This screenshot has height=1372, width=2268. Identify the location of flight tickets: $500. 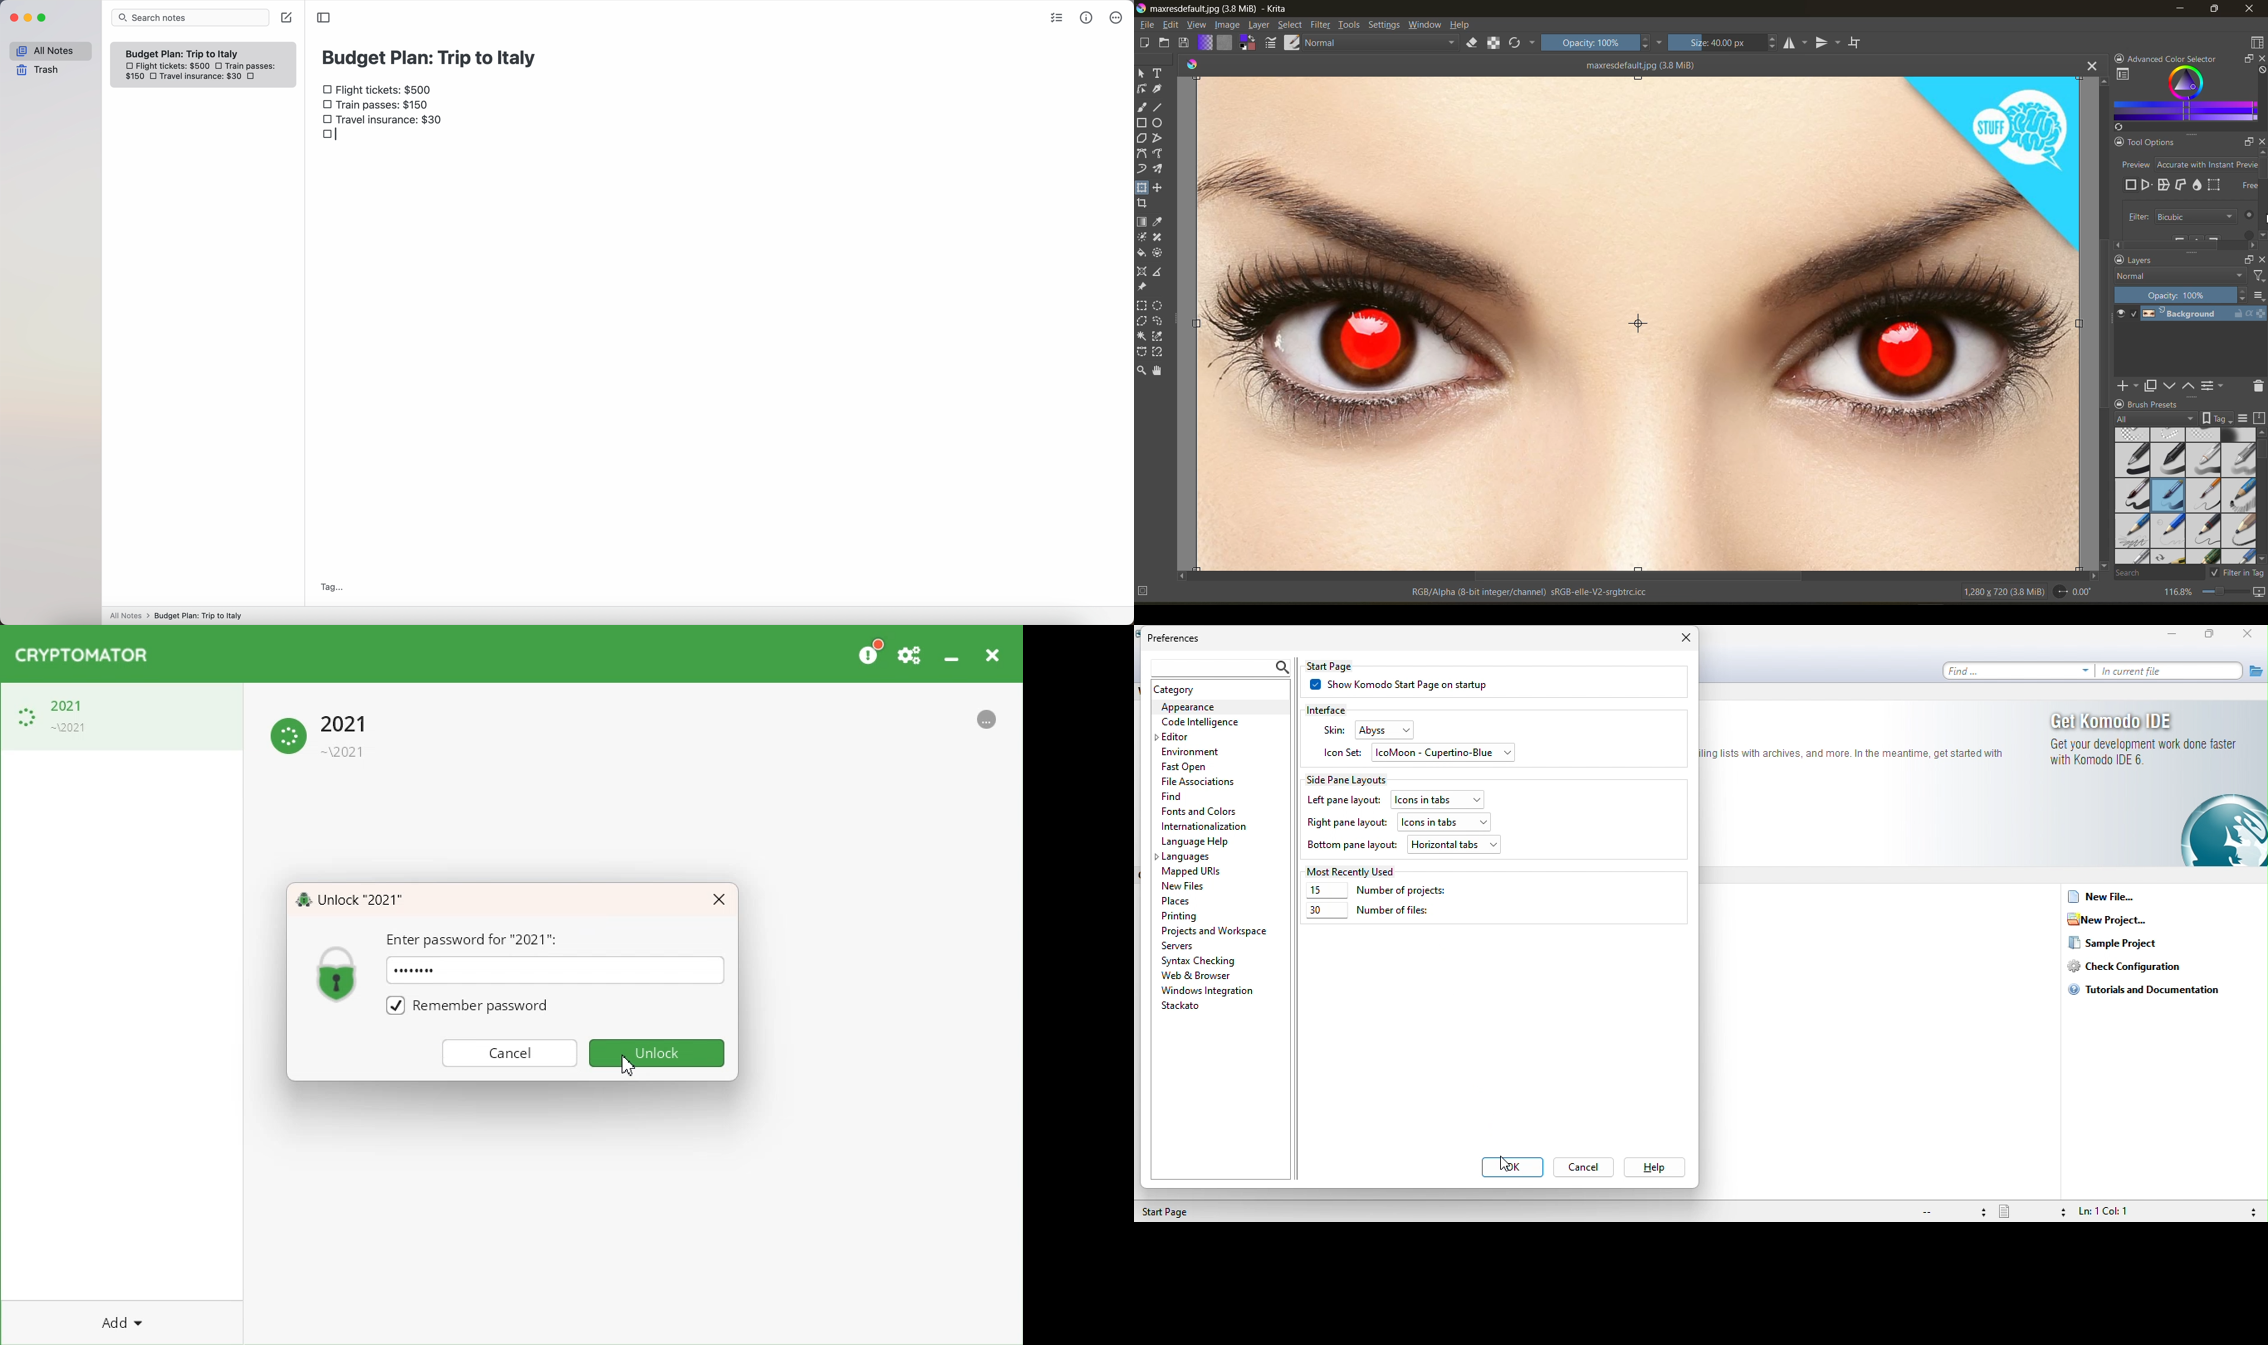
(167, 68).